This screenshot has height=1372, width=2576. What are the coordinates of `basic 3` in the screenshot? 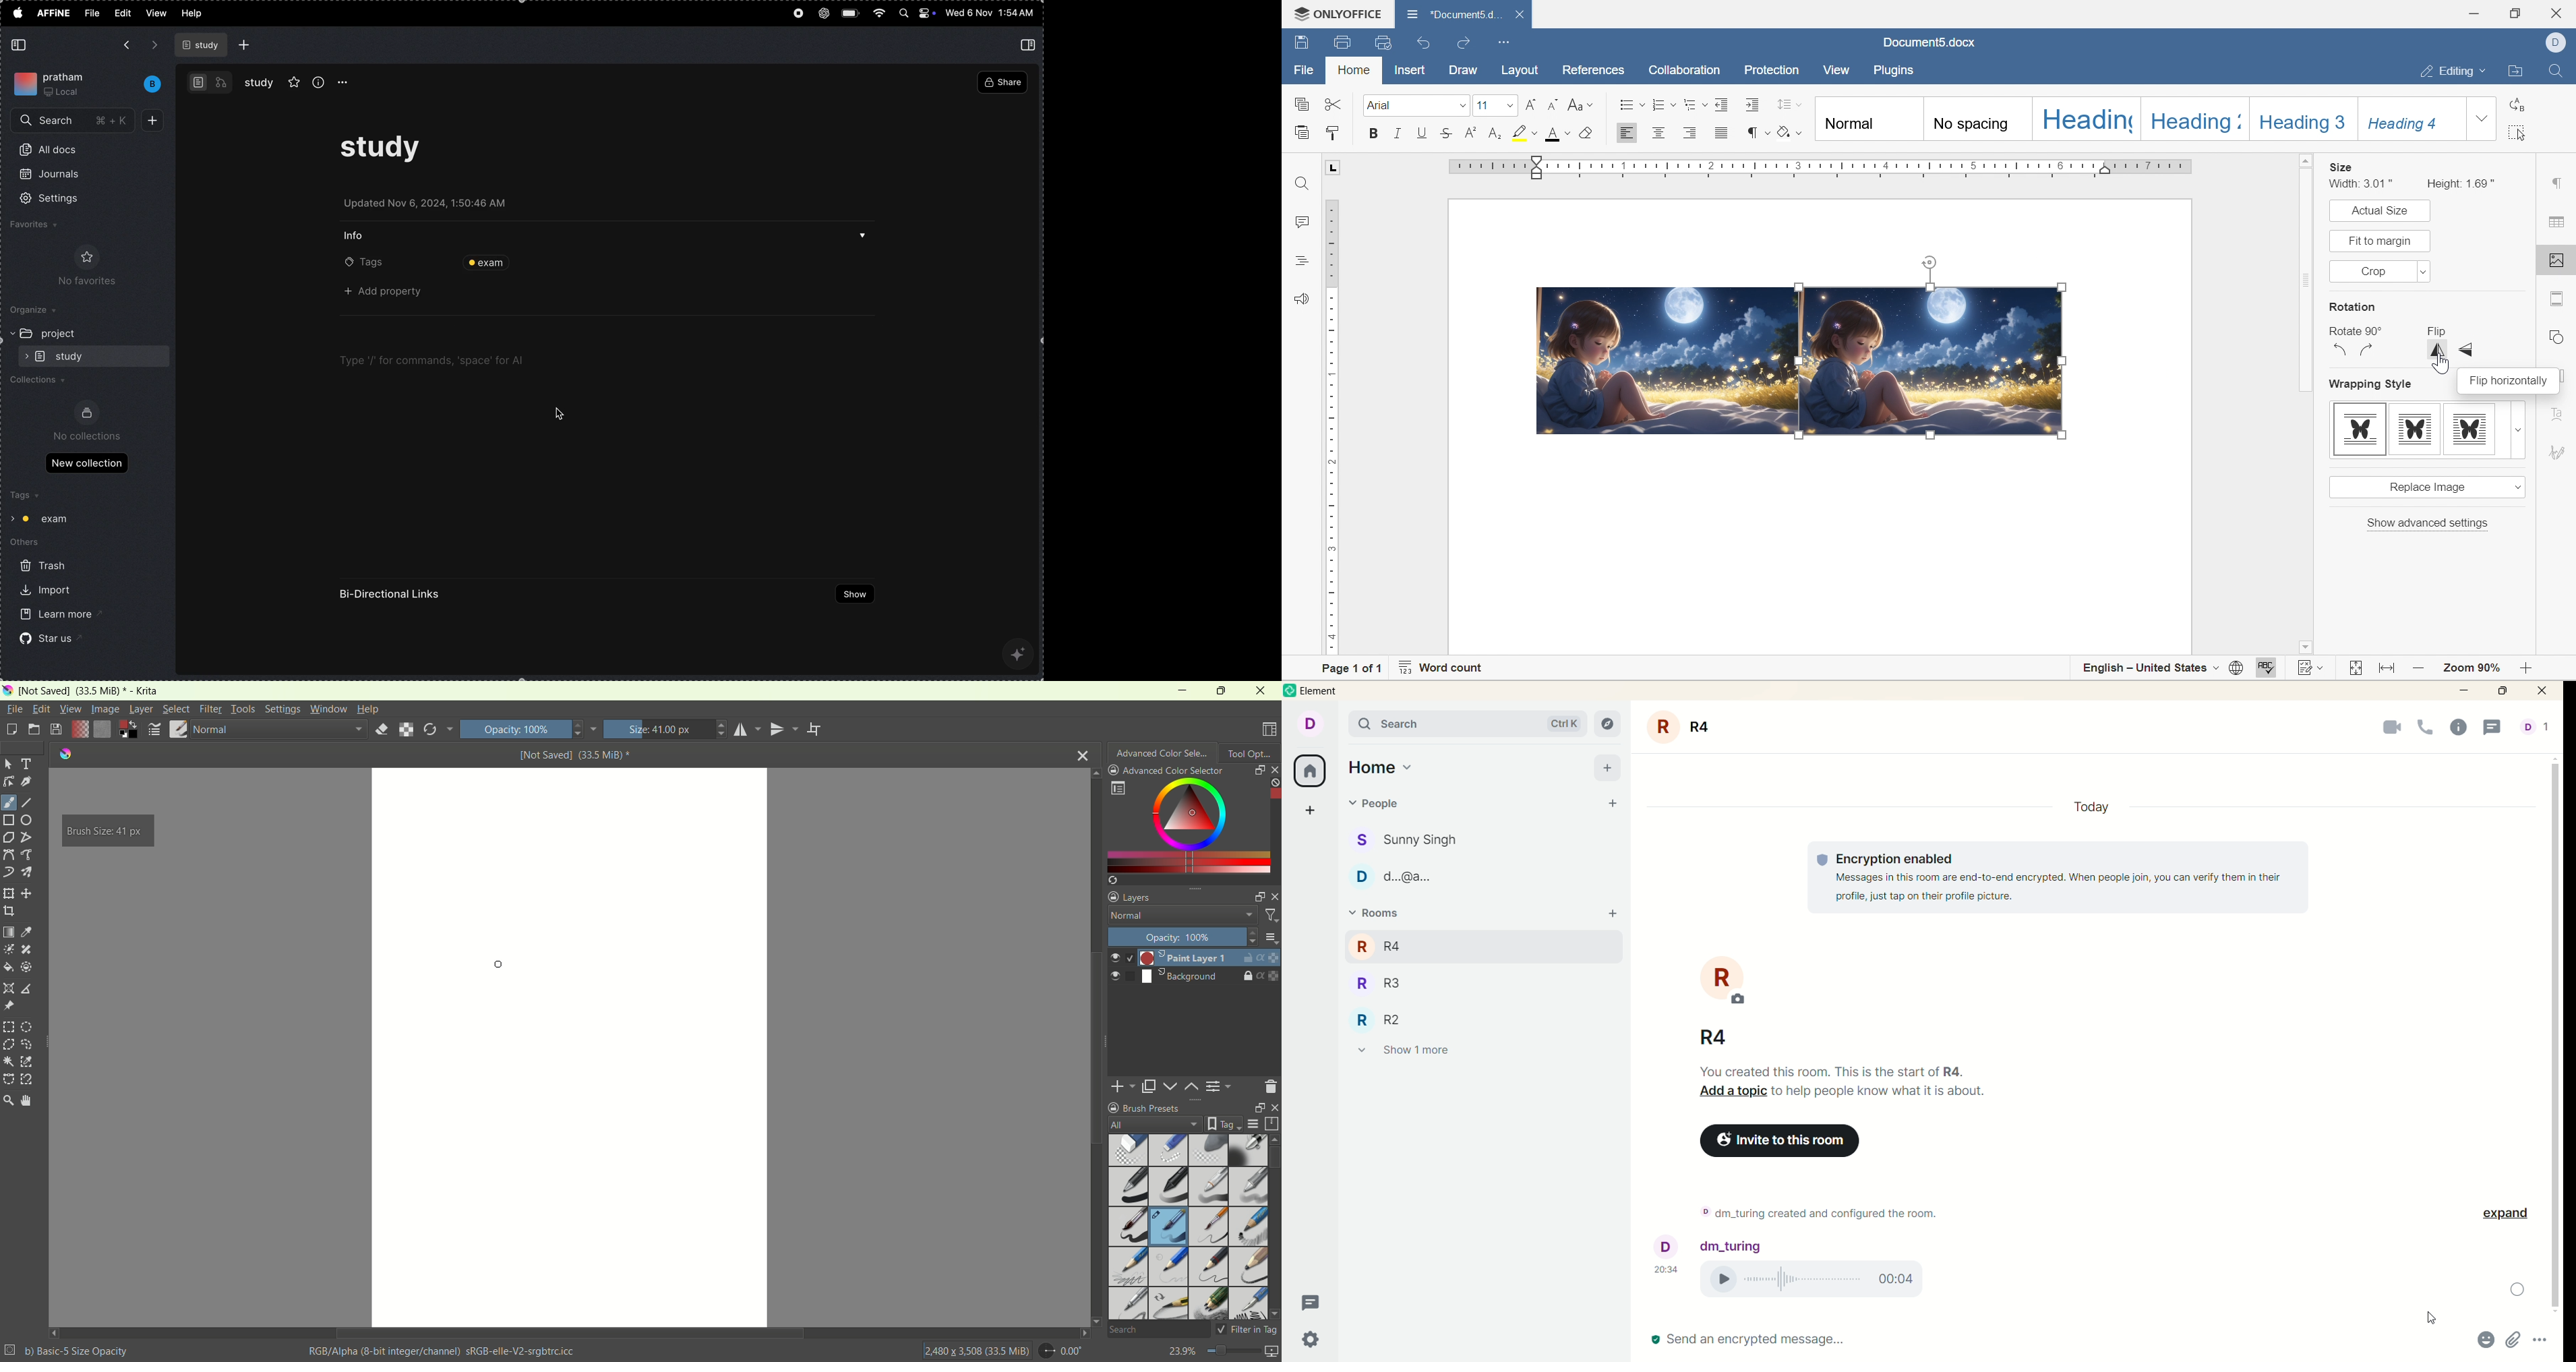 It's located at (1208, 1188).